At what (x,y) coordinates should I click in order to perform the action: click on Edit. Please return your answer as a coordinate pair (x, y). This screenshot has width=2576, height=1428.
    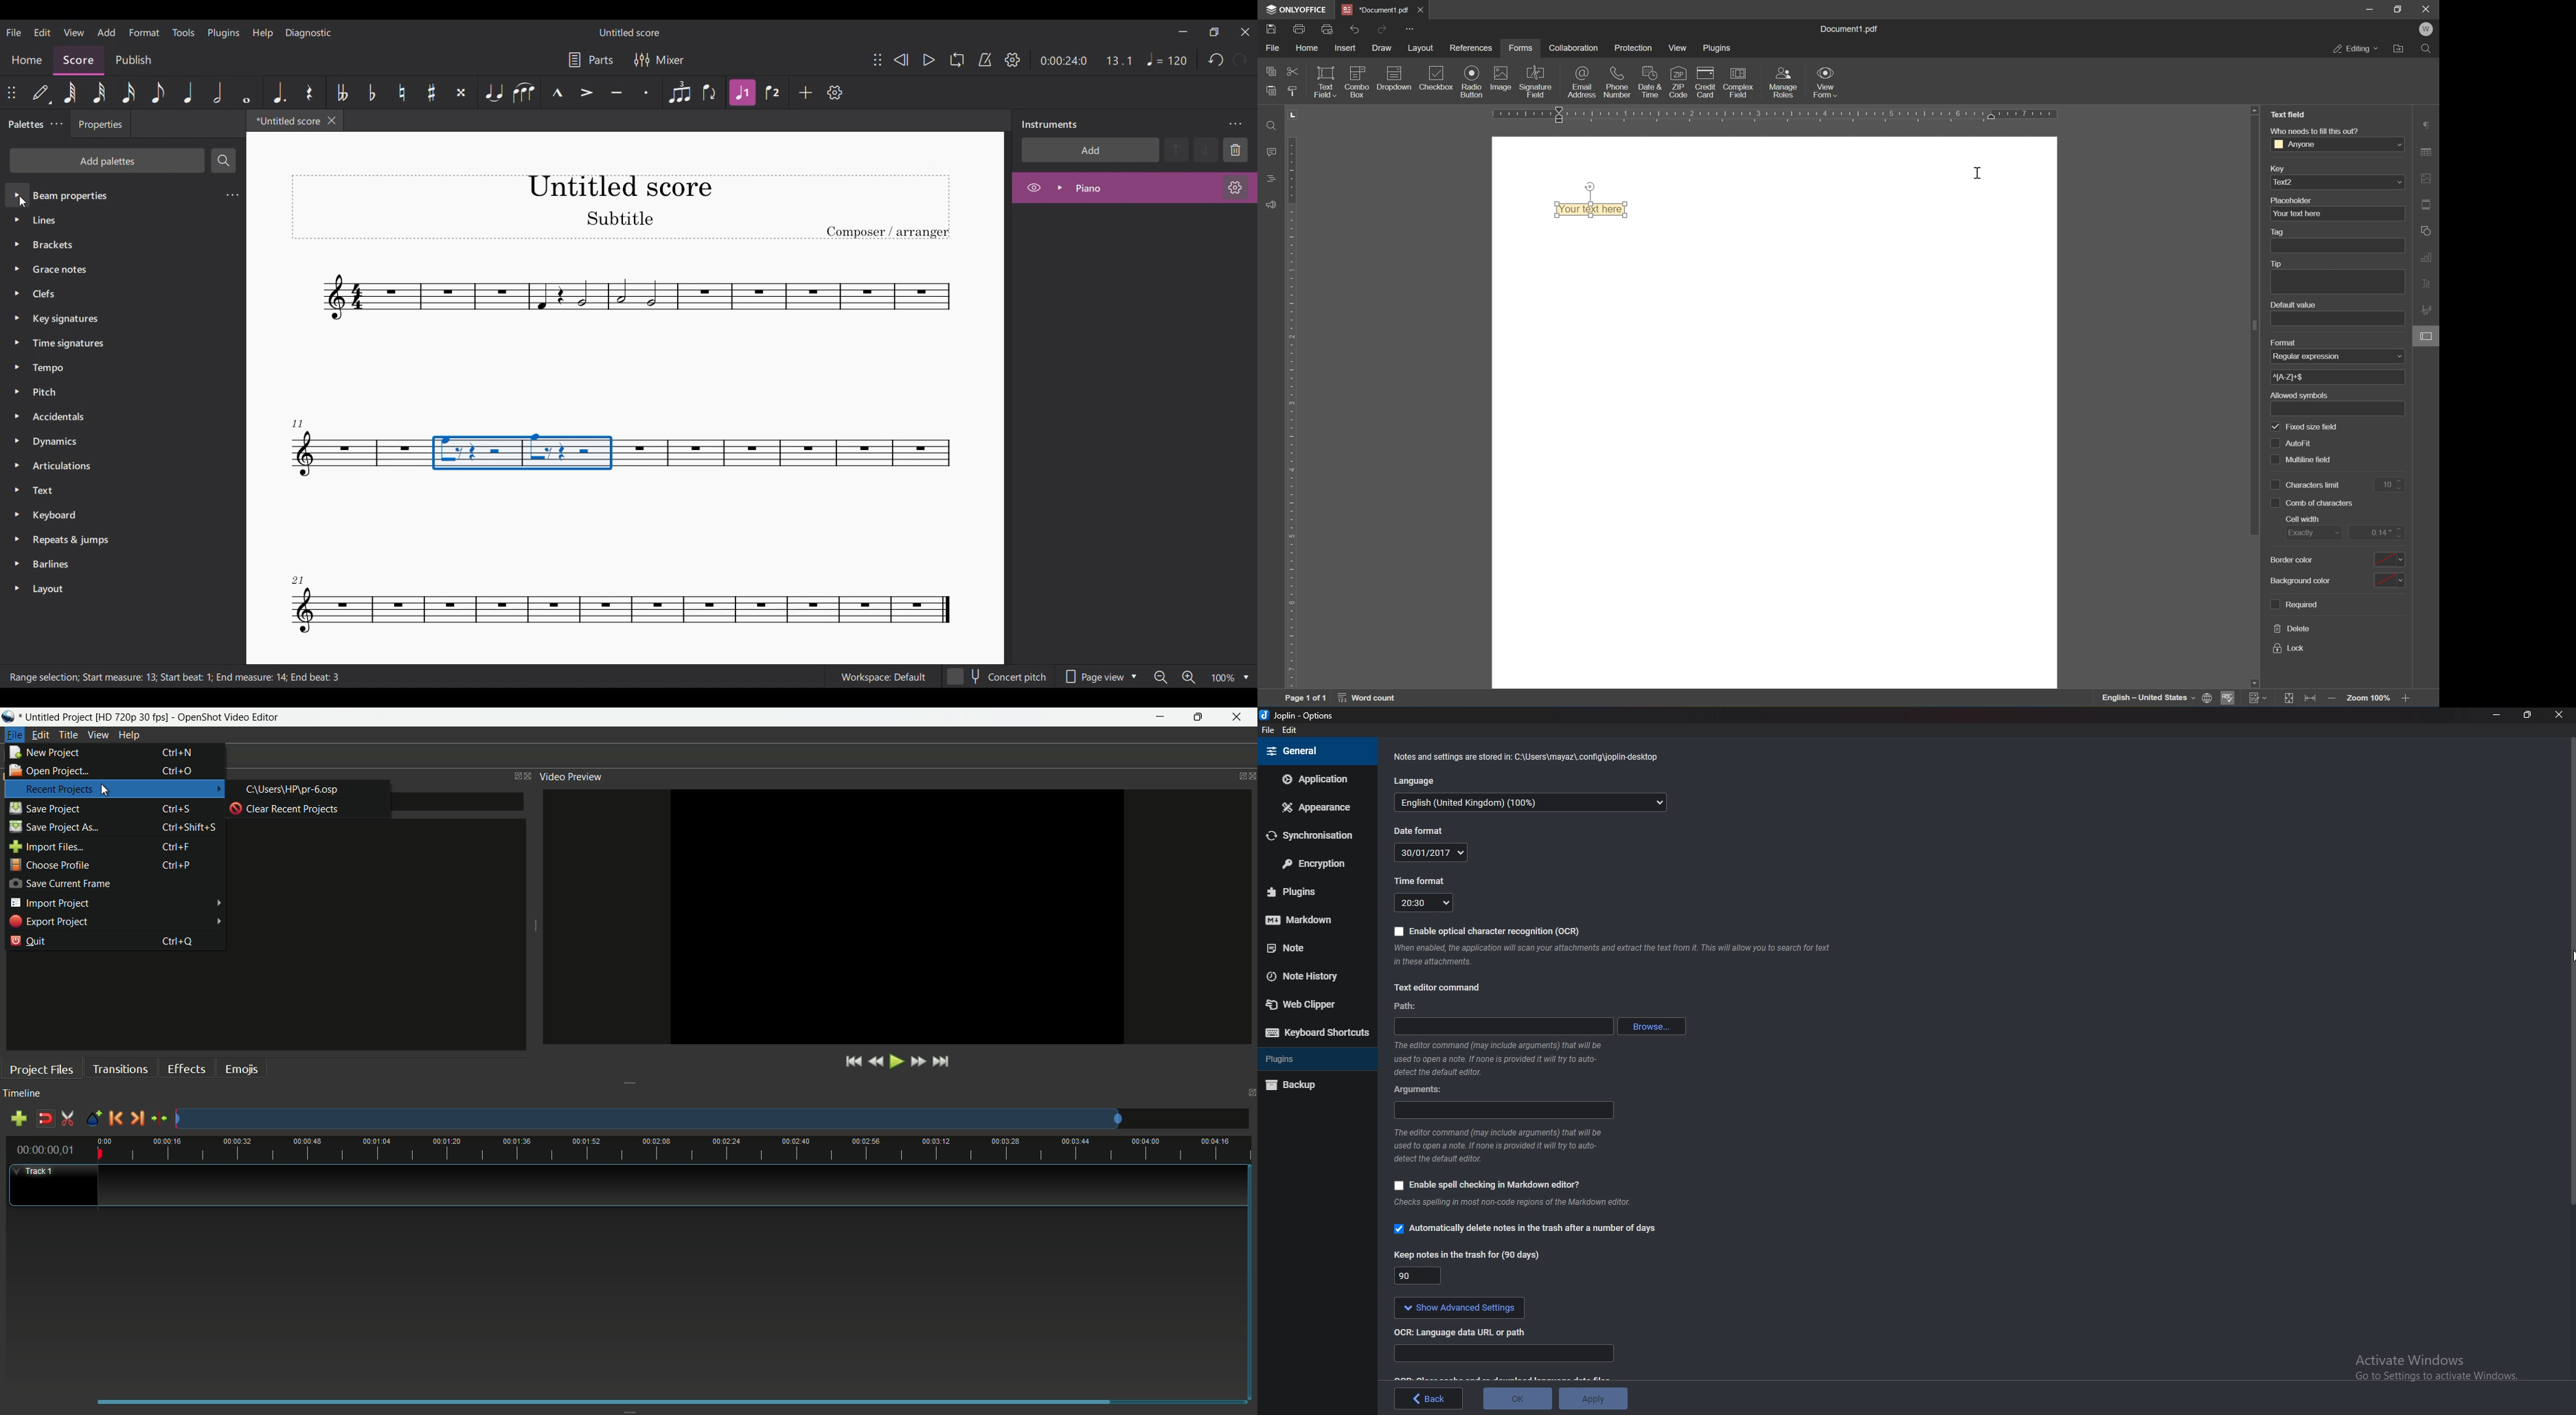
    Looking at the image, I should click on (1290, 731).